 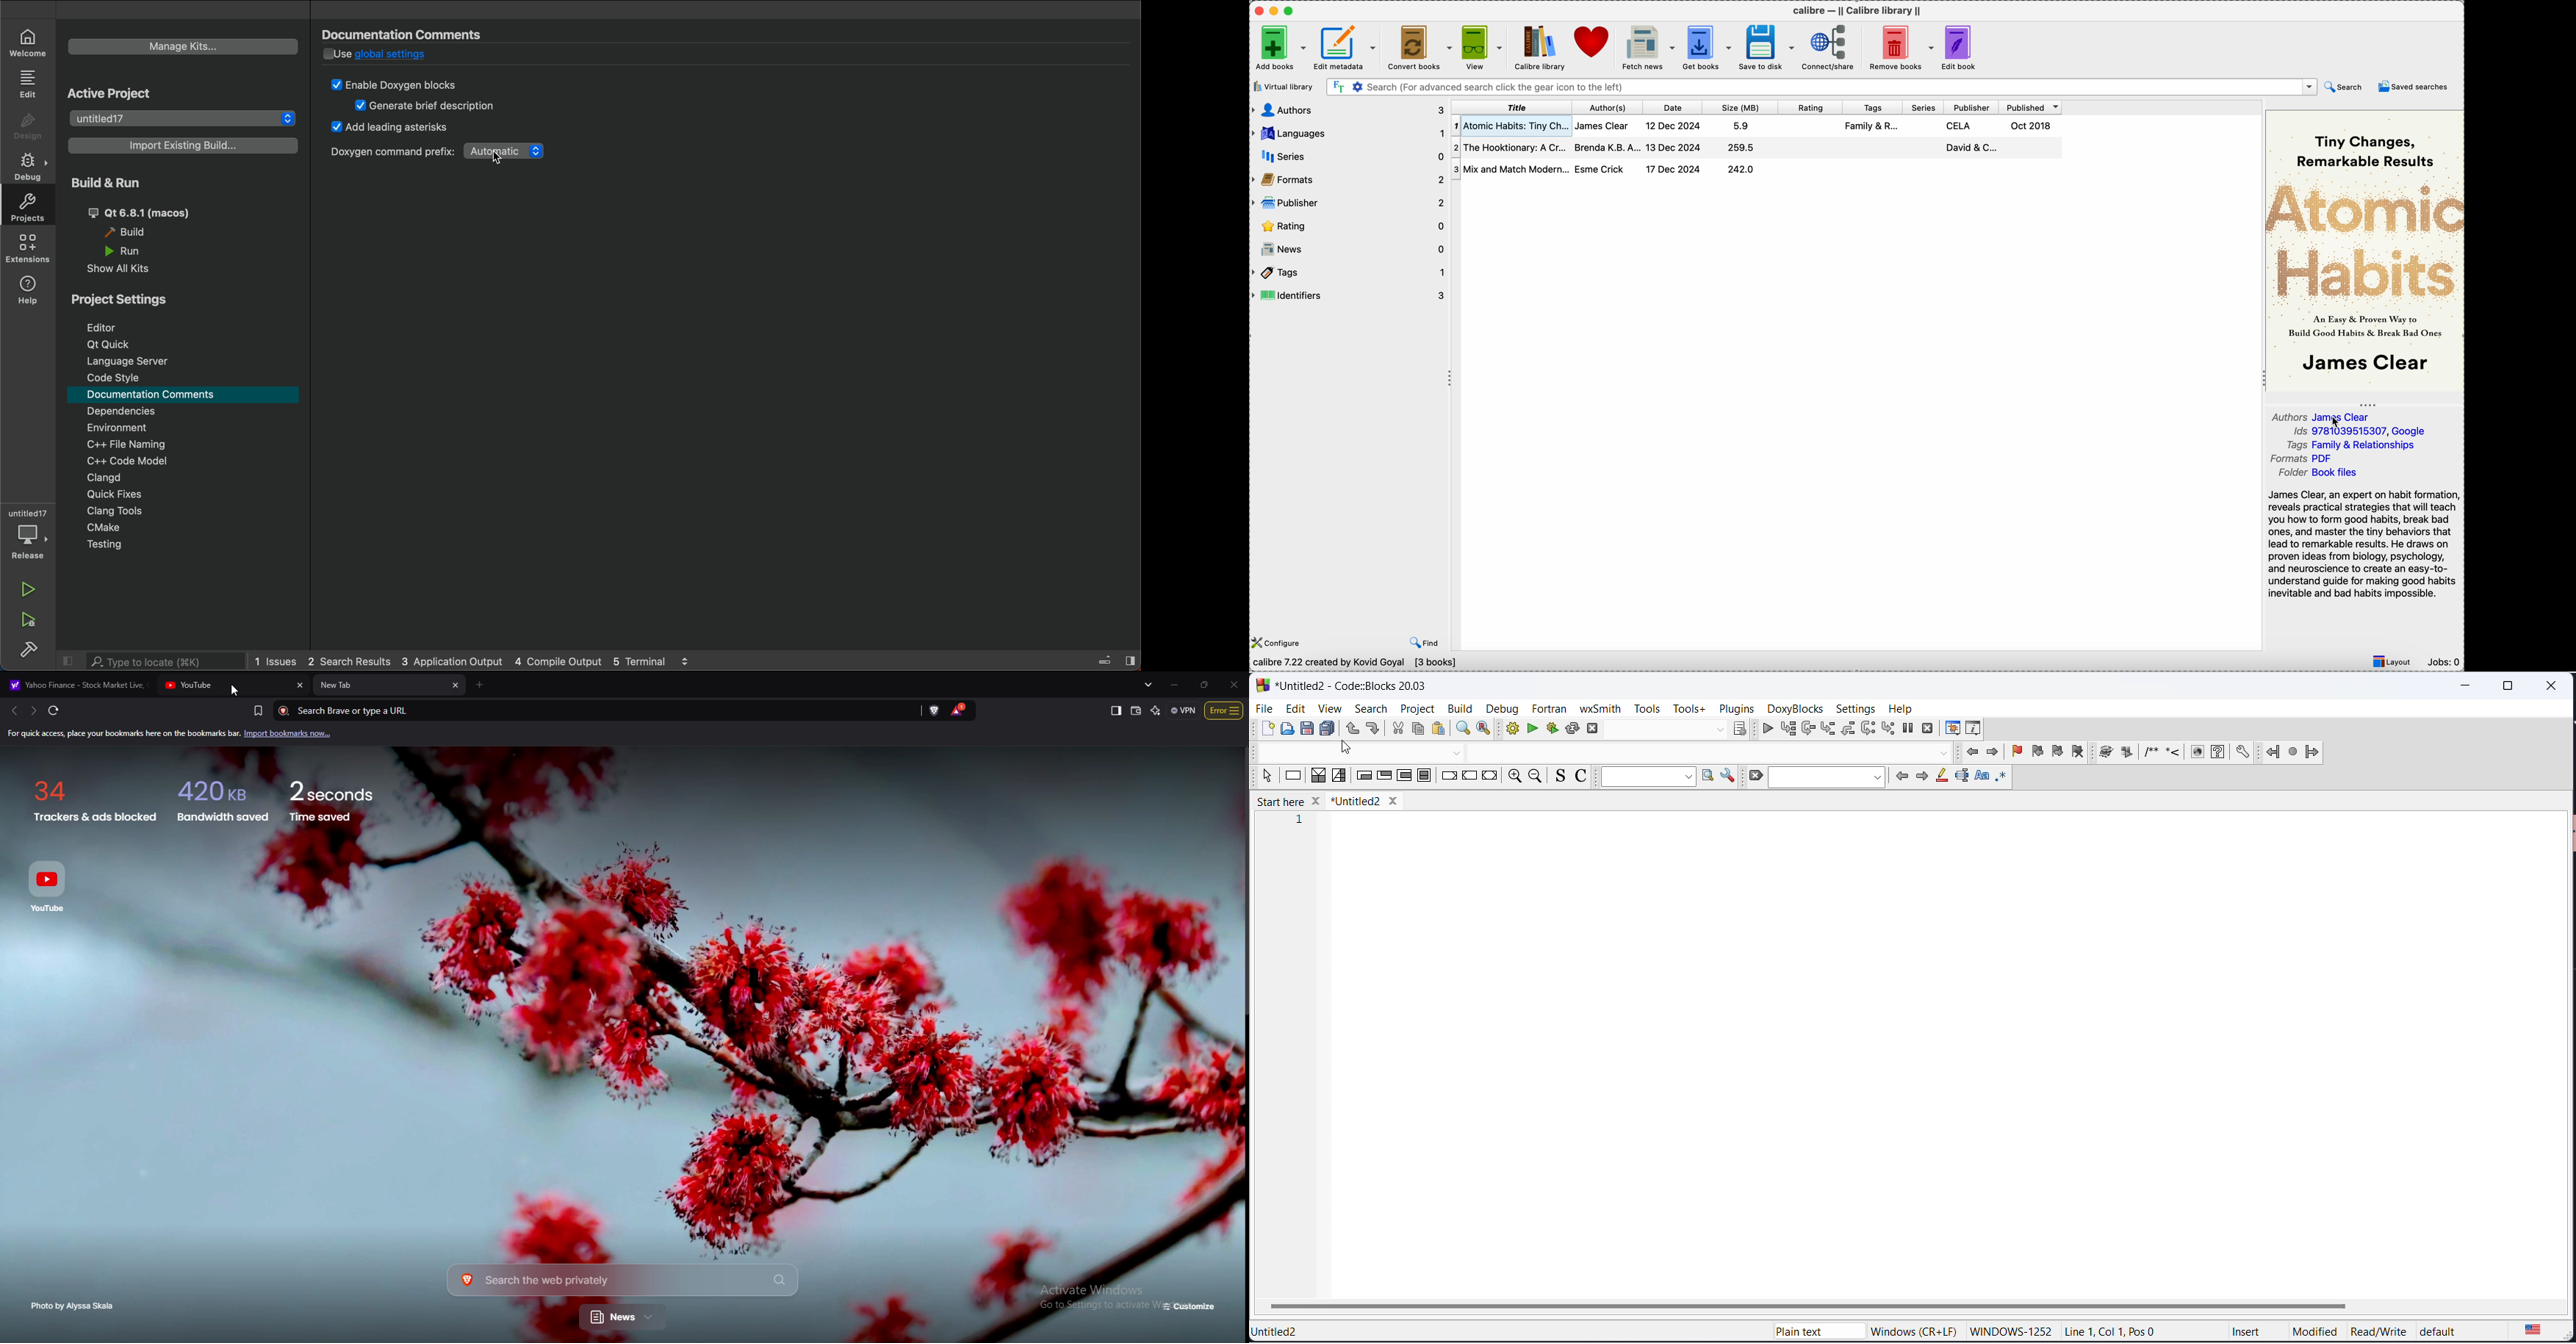 What do you see at coordinates (2346, 86) in the screenshot?
I see `search` at bounding box center [2346, 86].